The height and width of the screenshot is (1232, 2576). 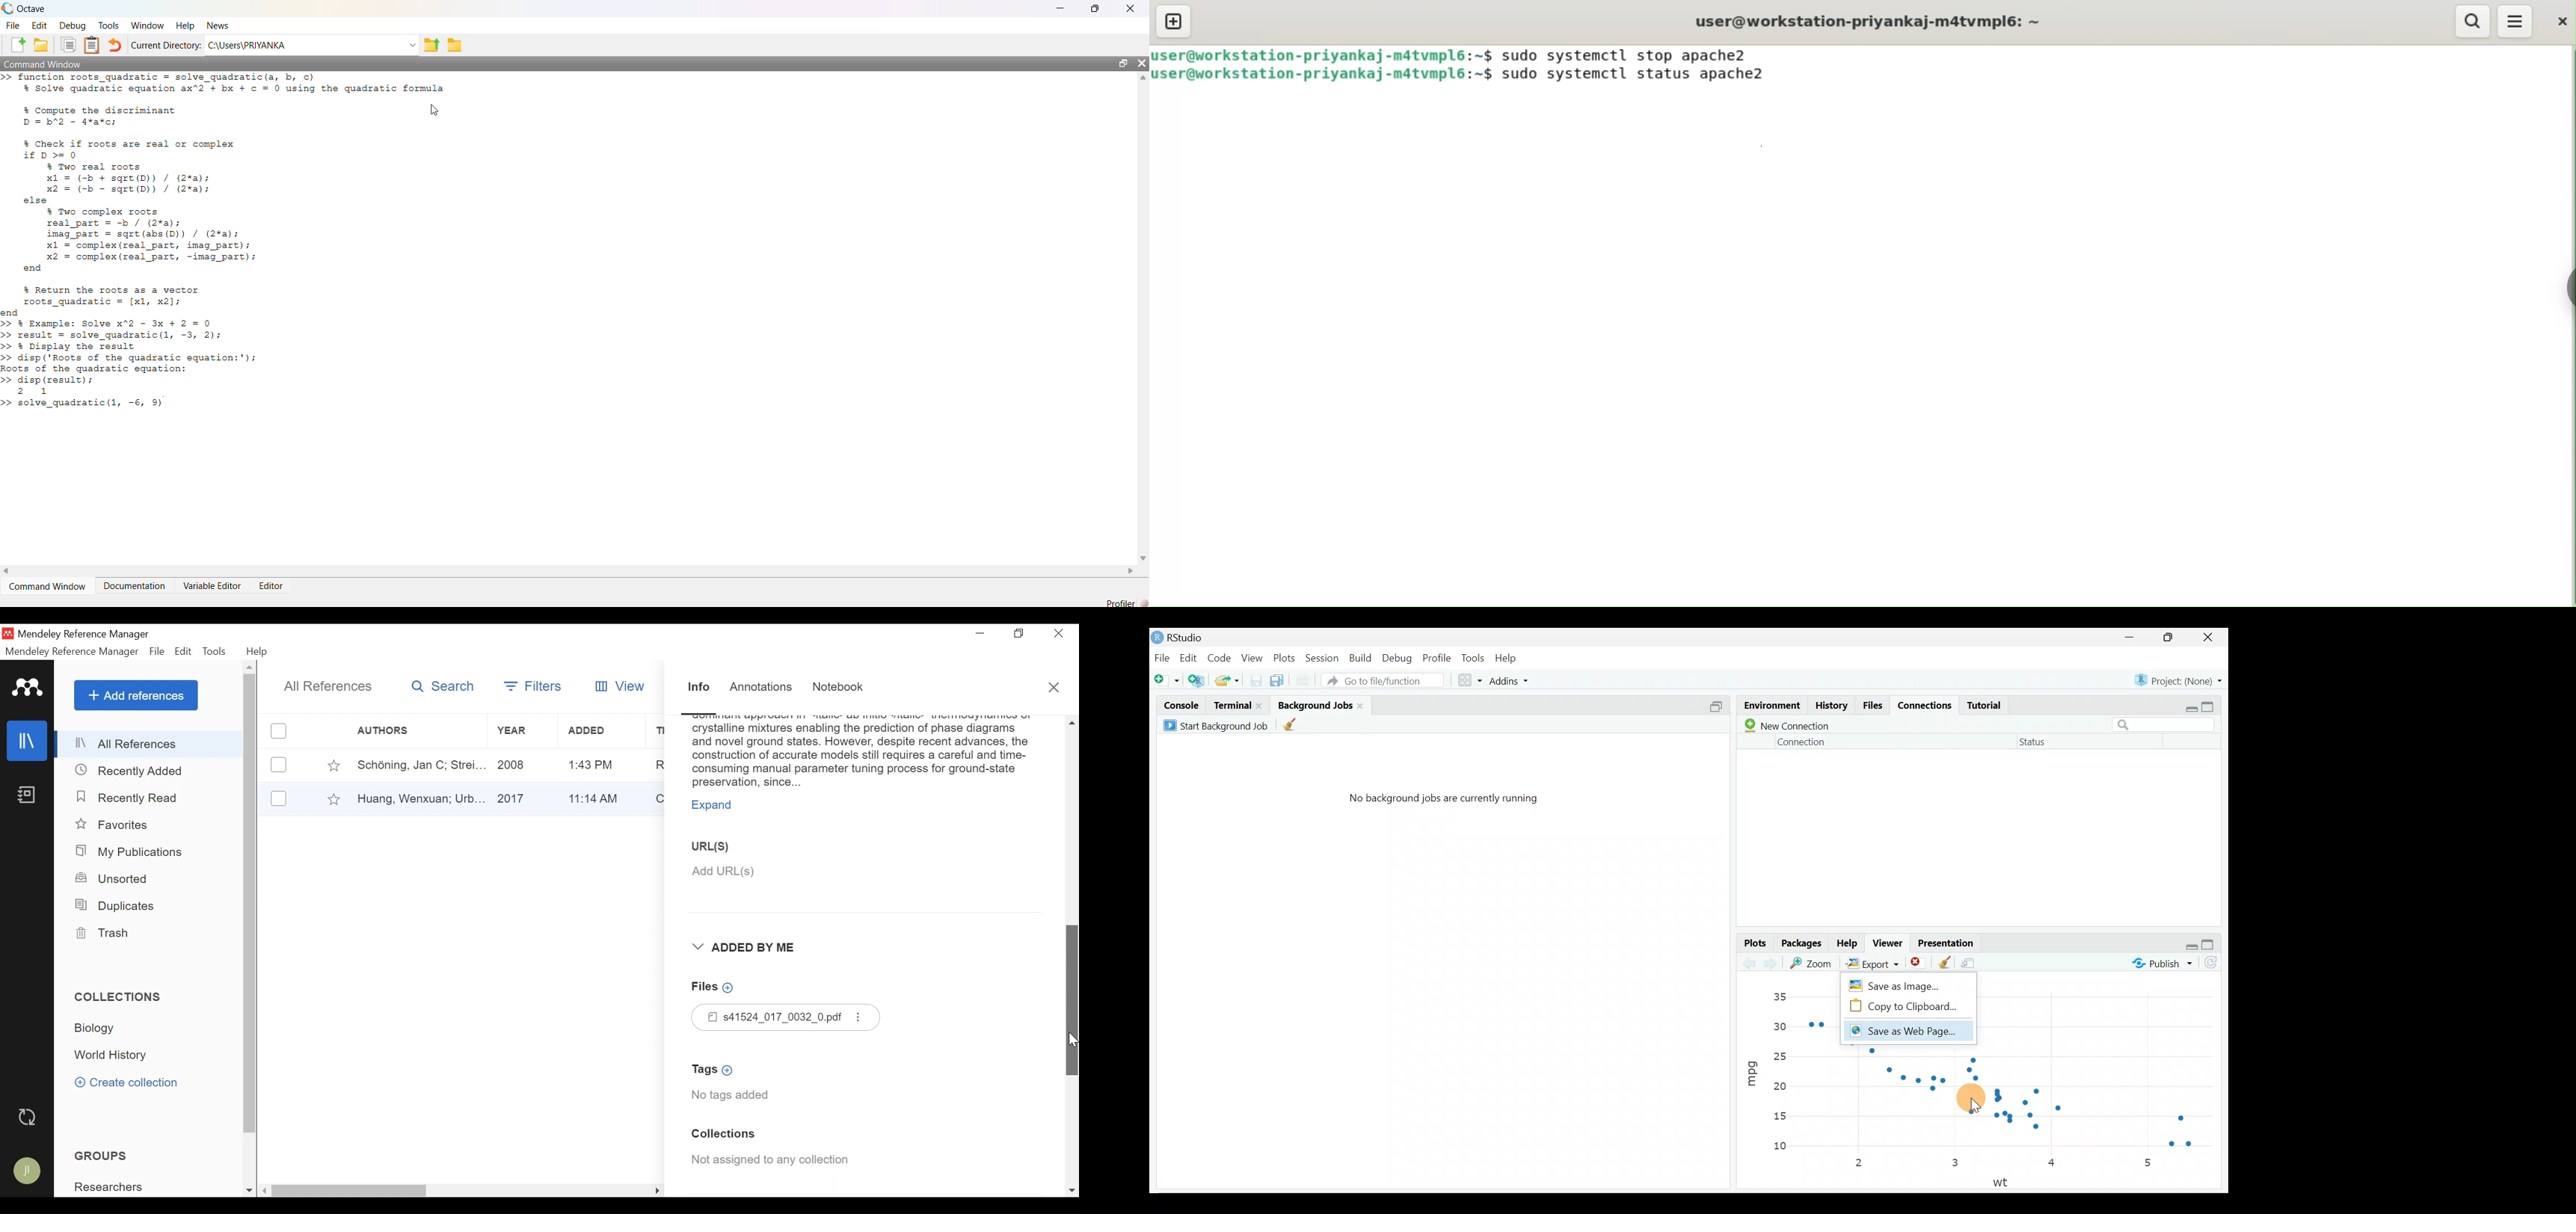 I want to click on Addins, so click(x=1511, y=679).